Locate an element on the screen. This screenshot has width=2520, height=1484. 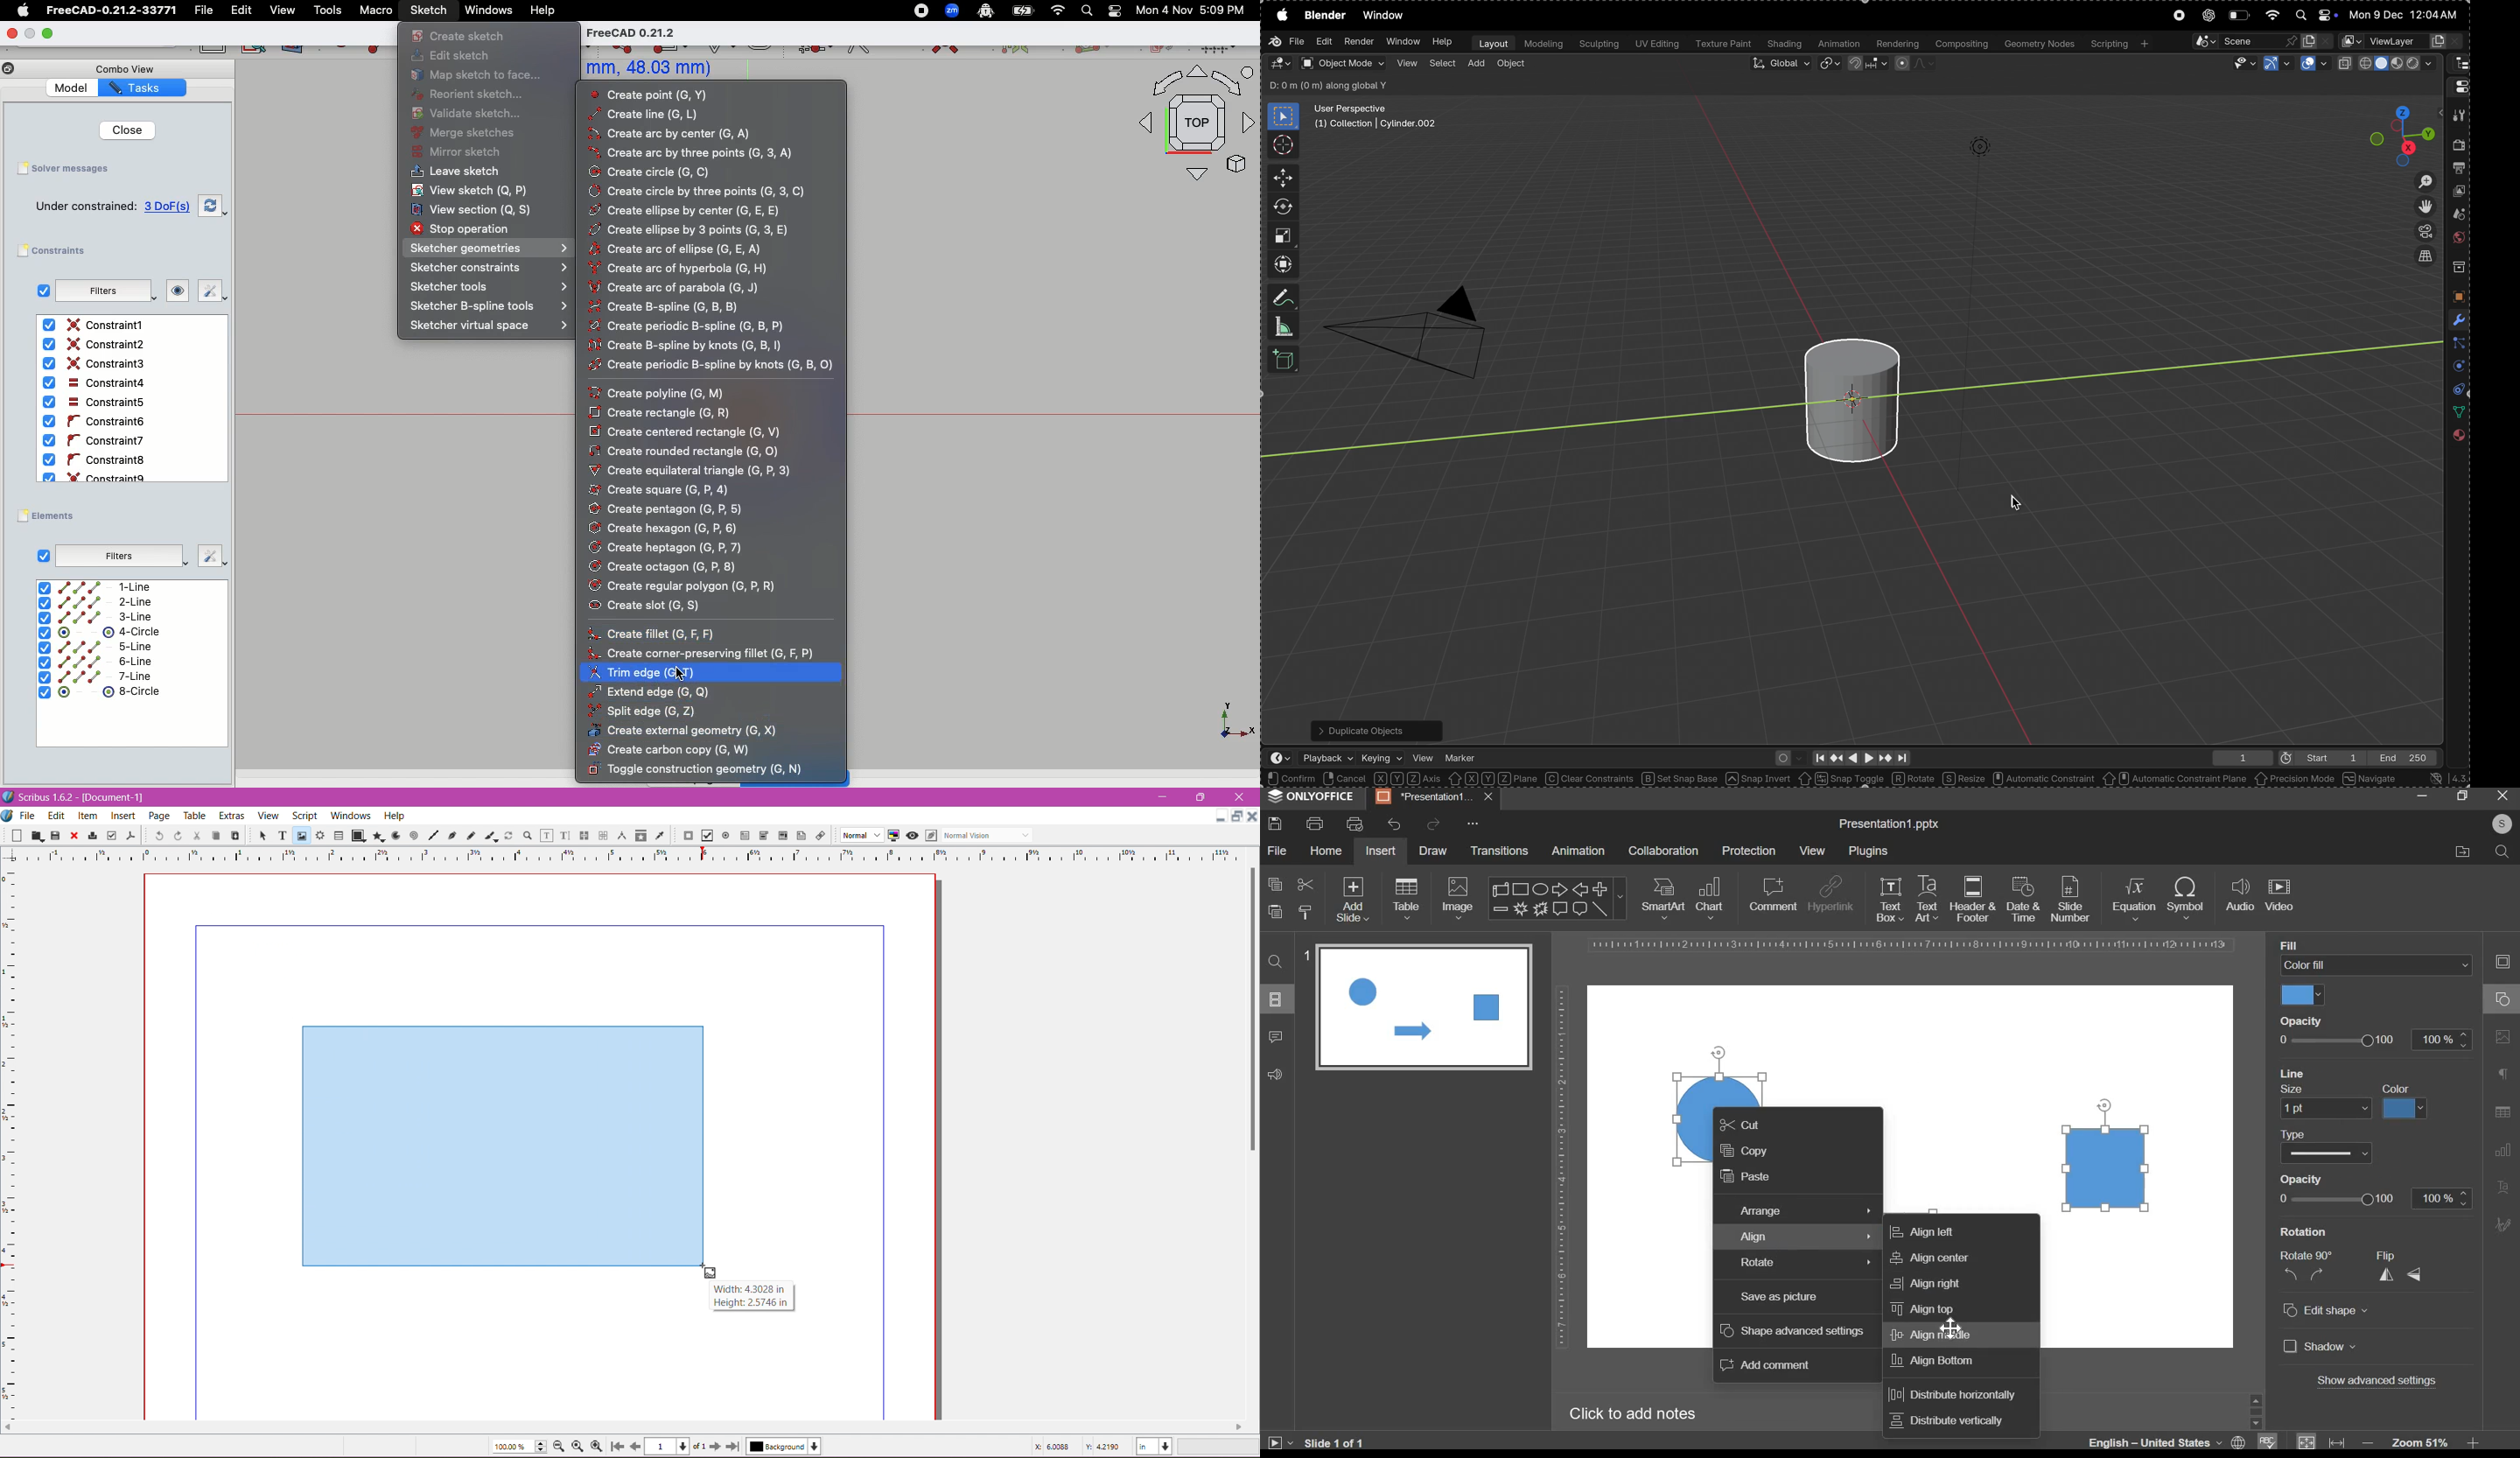
slide show is located at coordinates (1280, 1441).